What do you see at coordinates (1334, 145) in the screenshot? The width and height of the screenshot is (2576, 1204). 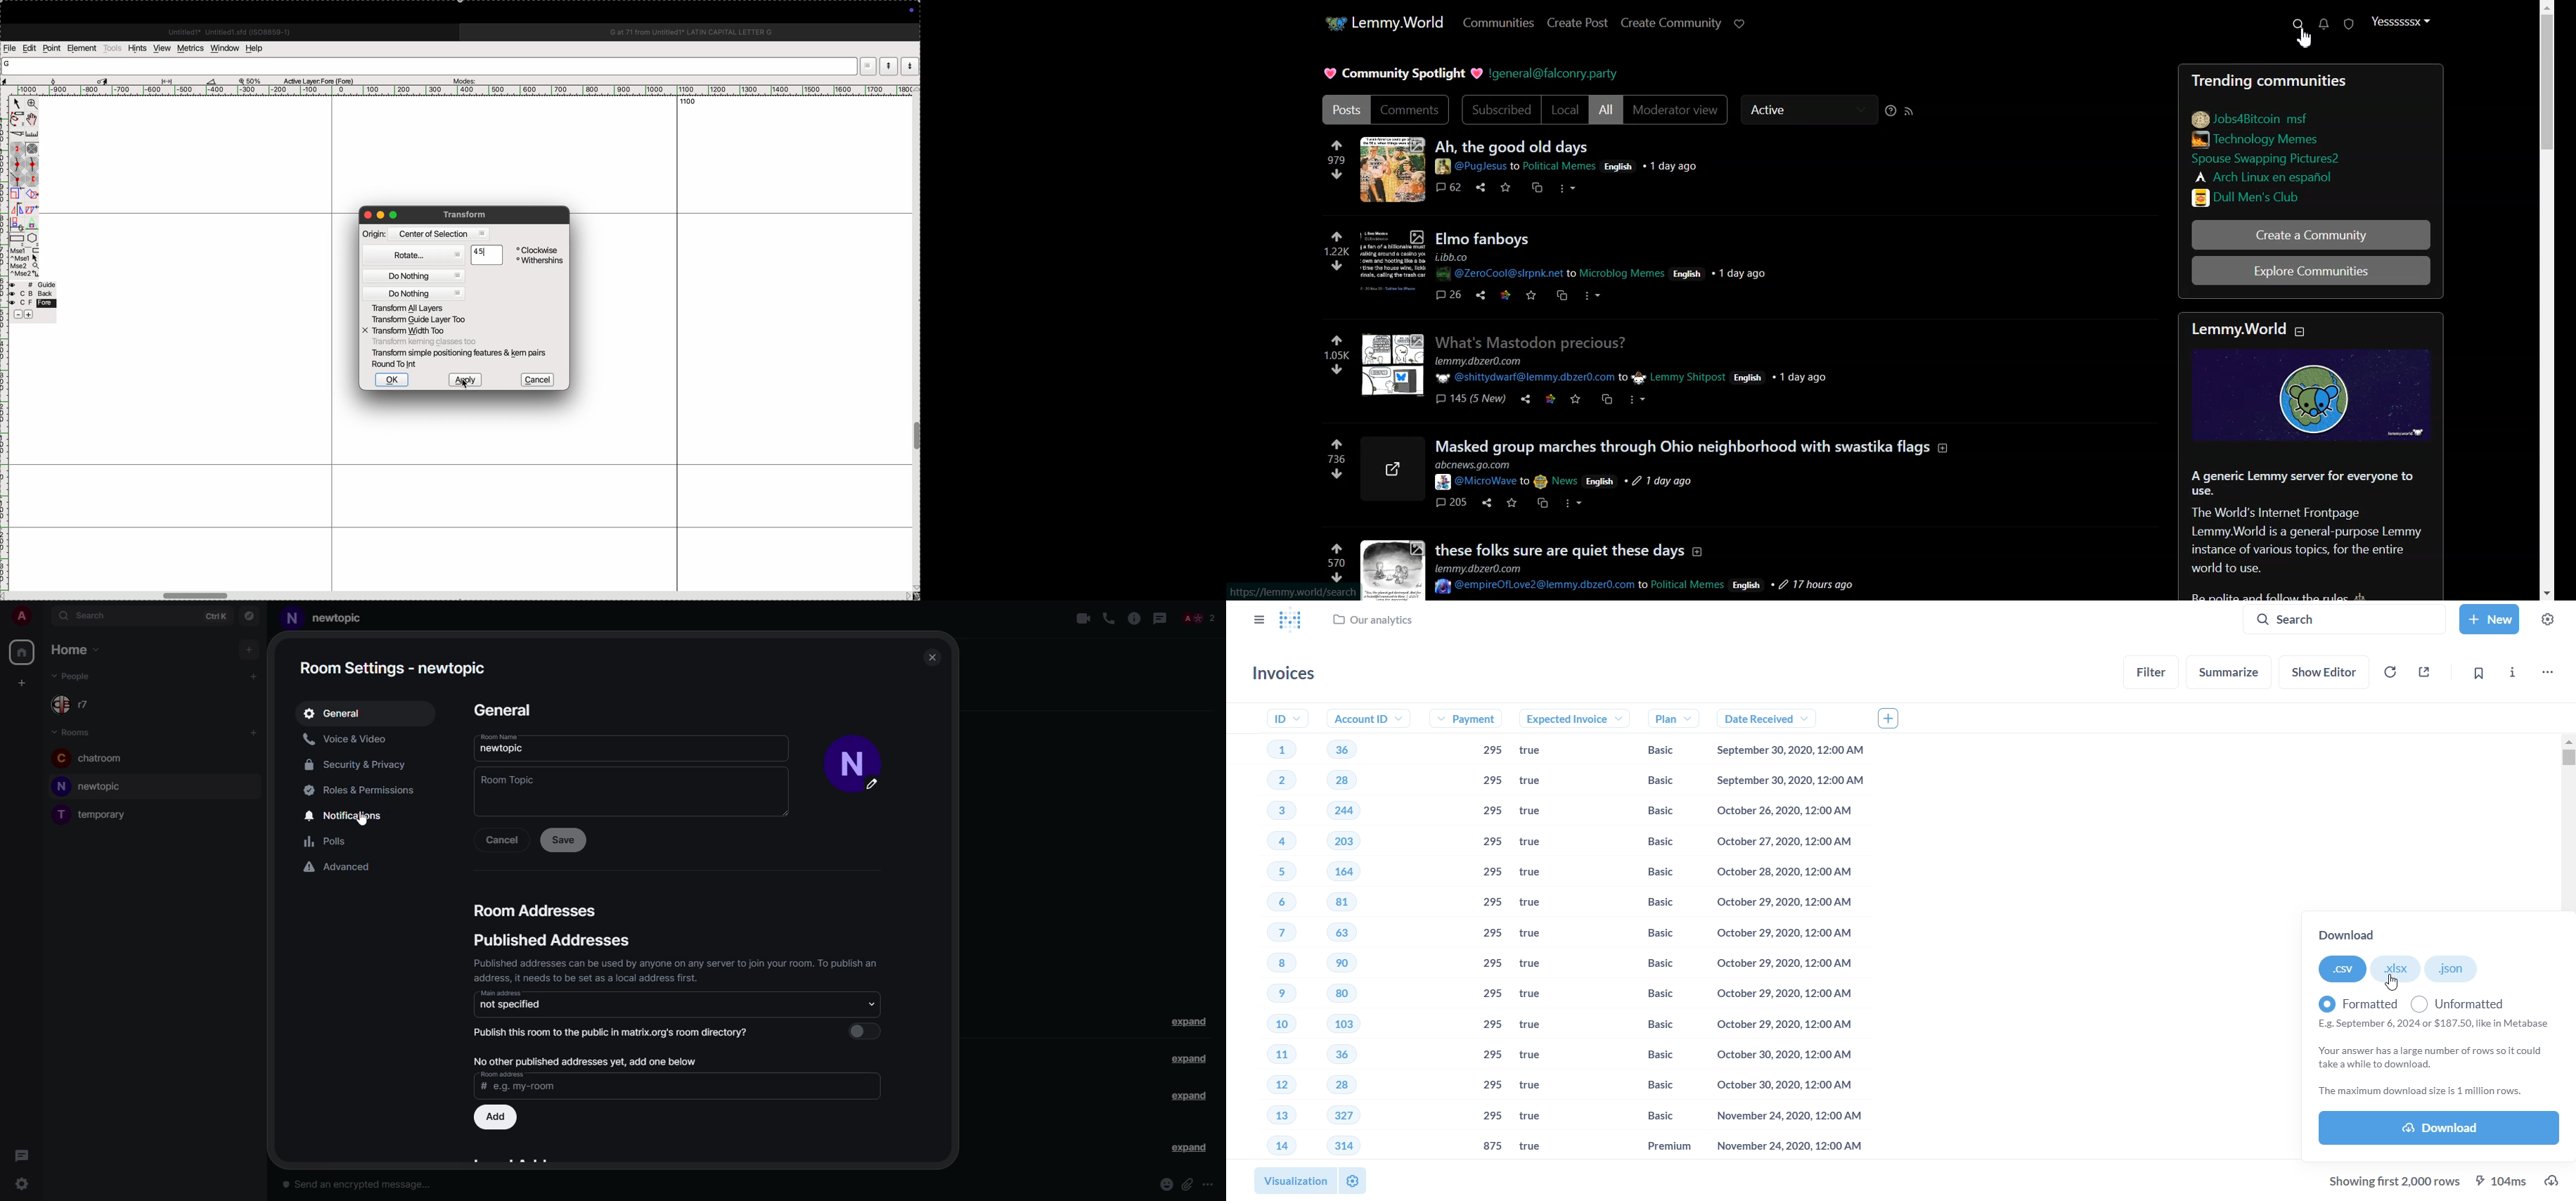 I see `upvote` at bounding box center [1334, 145].